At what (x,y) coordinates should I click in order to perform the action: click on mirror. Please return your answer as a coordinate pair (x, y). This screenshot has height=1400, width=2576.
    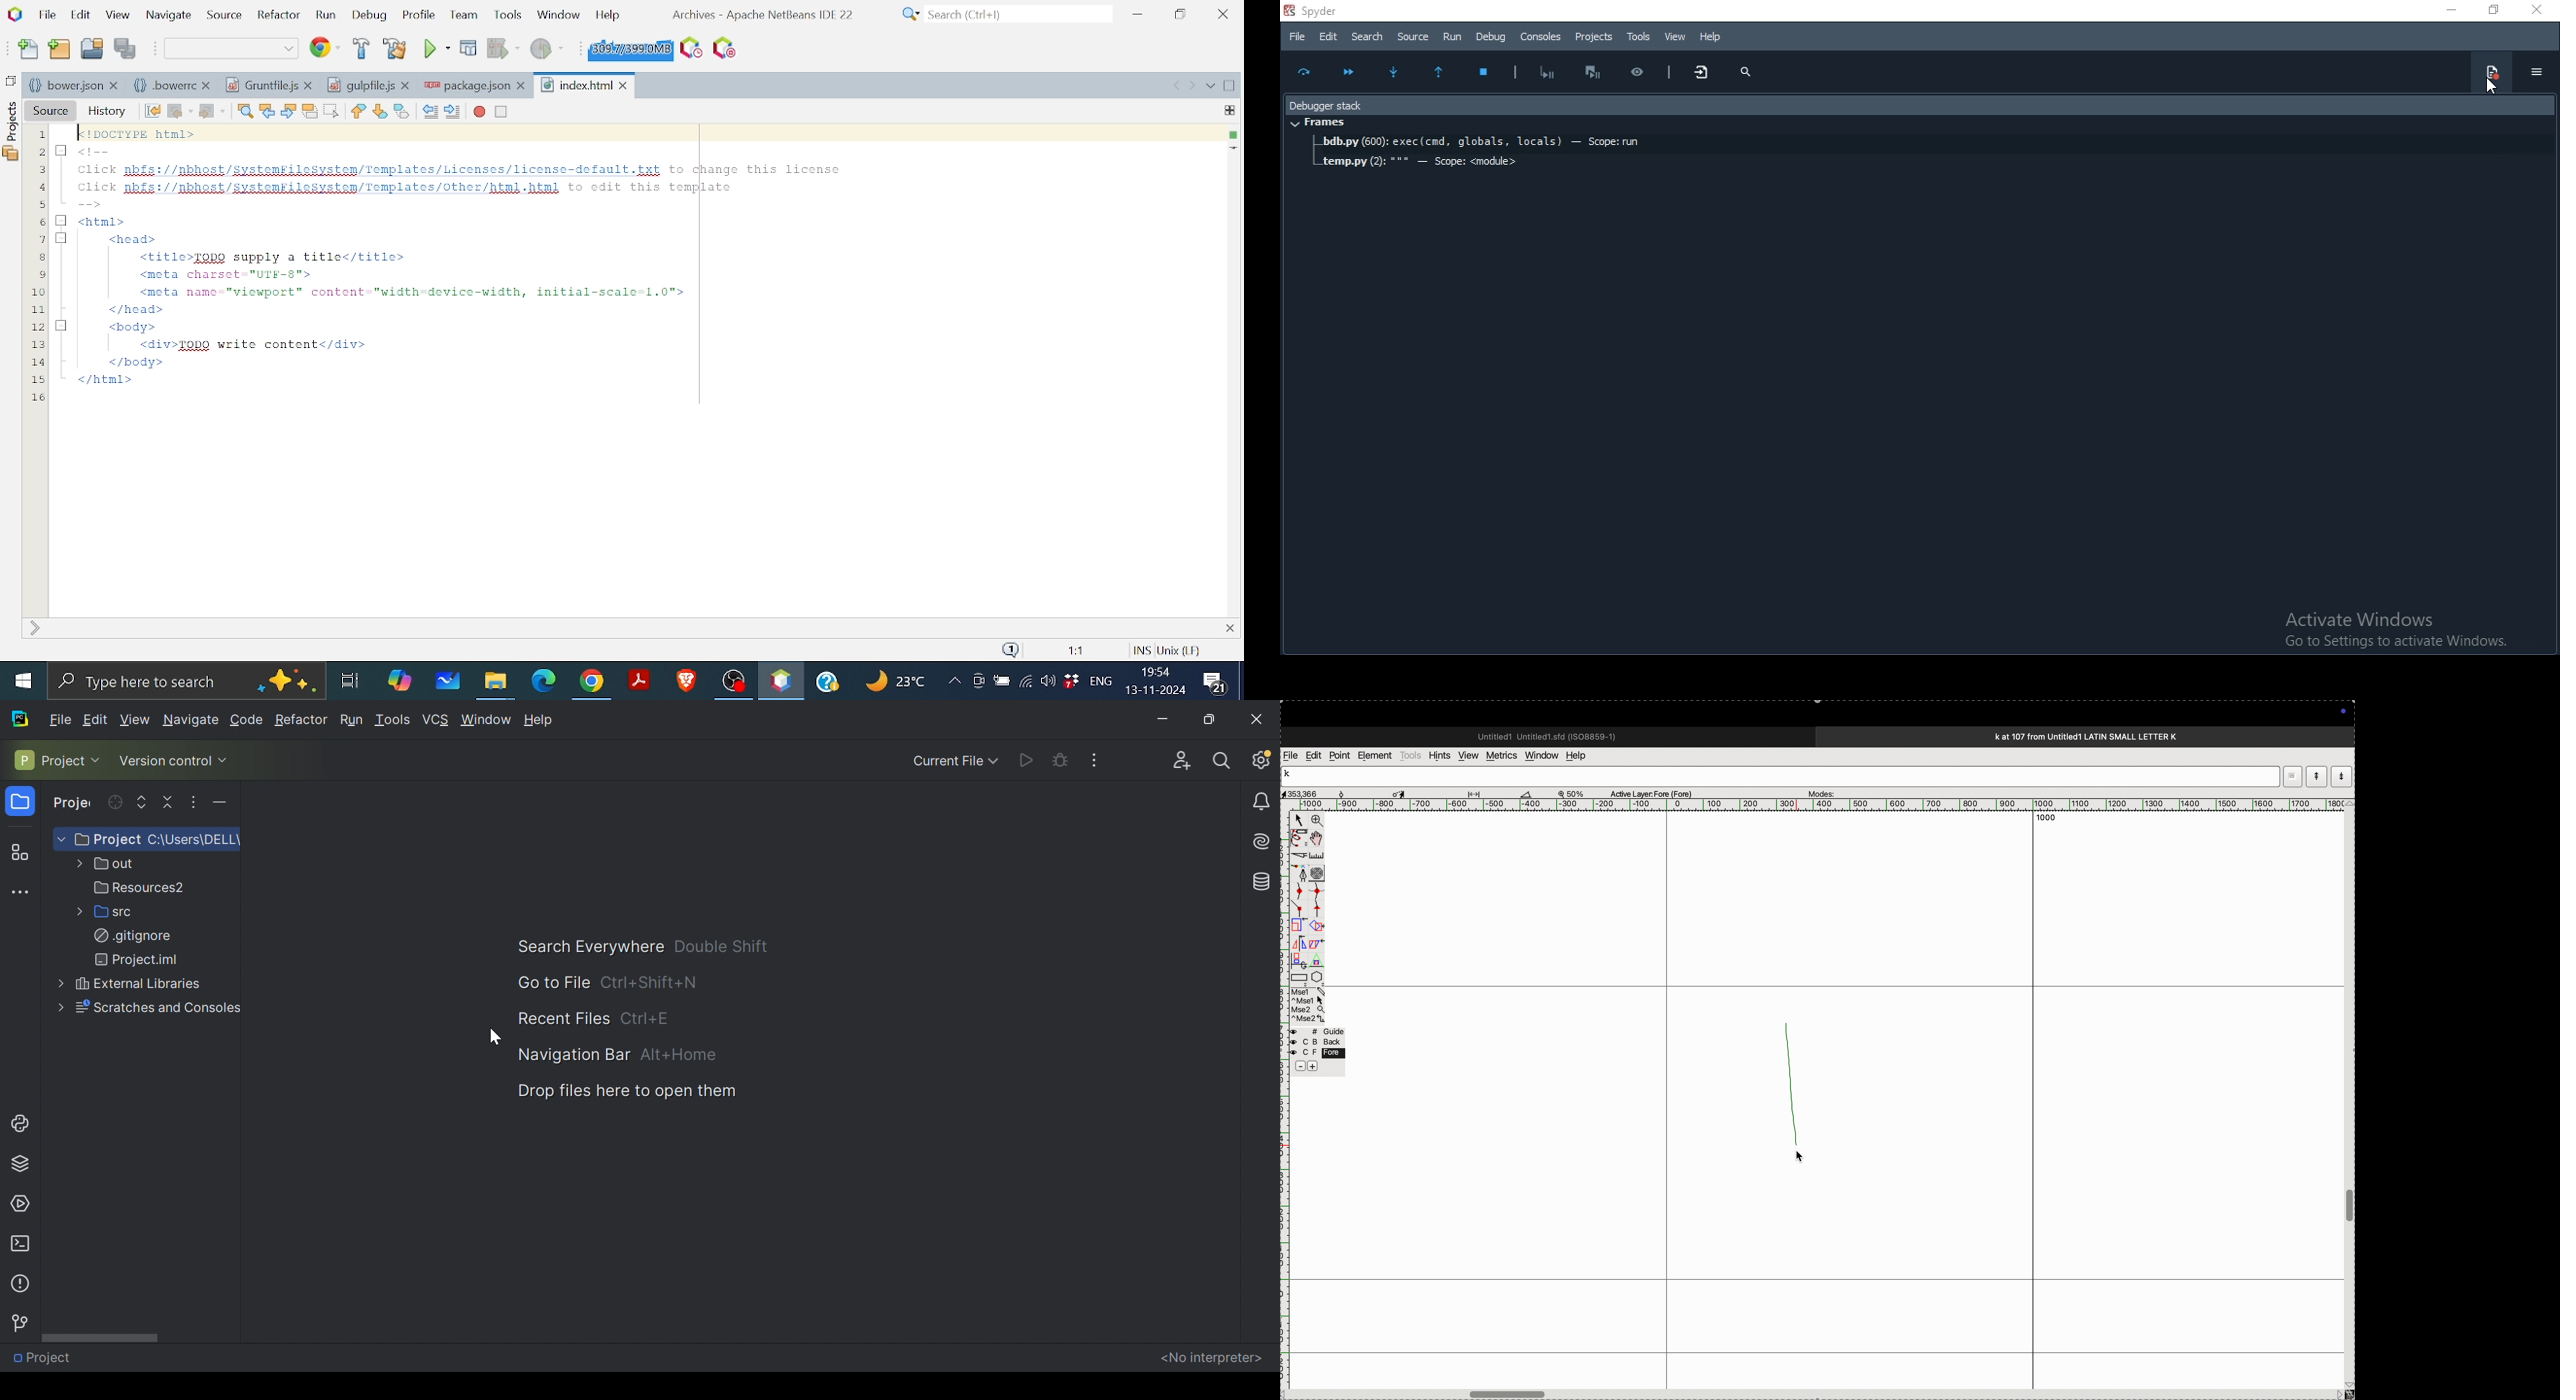
    Looking at the image, I should click on (1298, 951).